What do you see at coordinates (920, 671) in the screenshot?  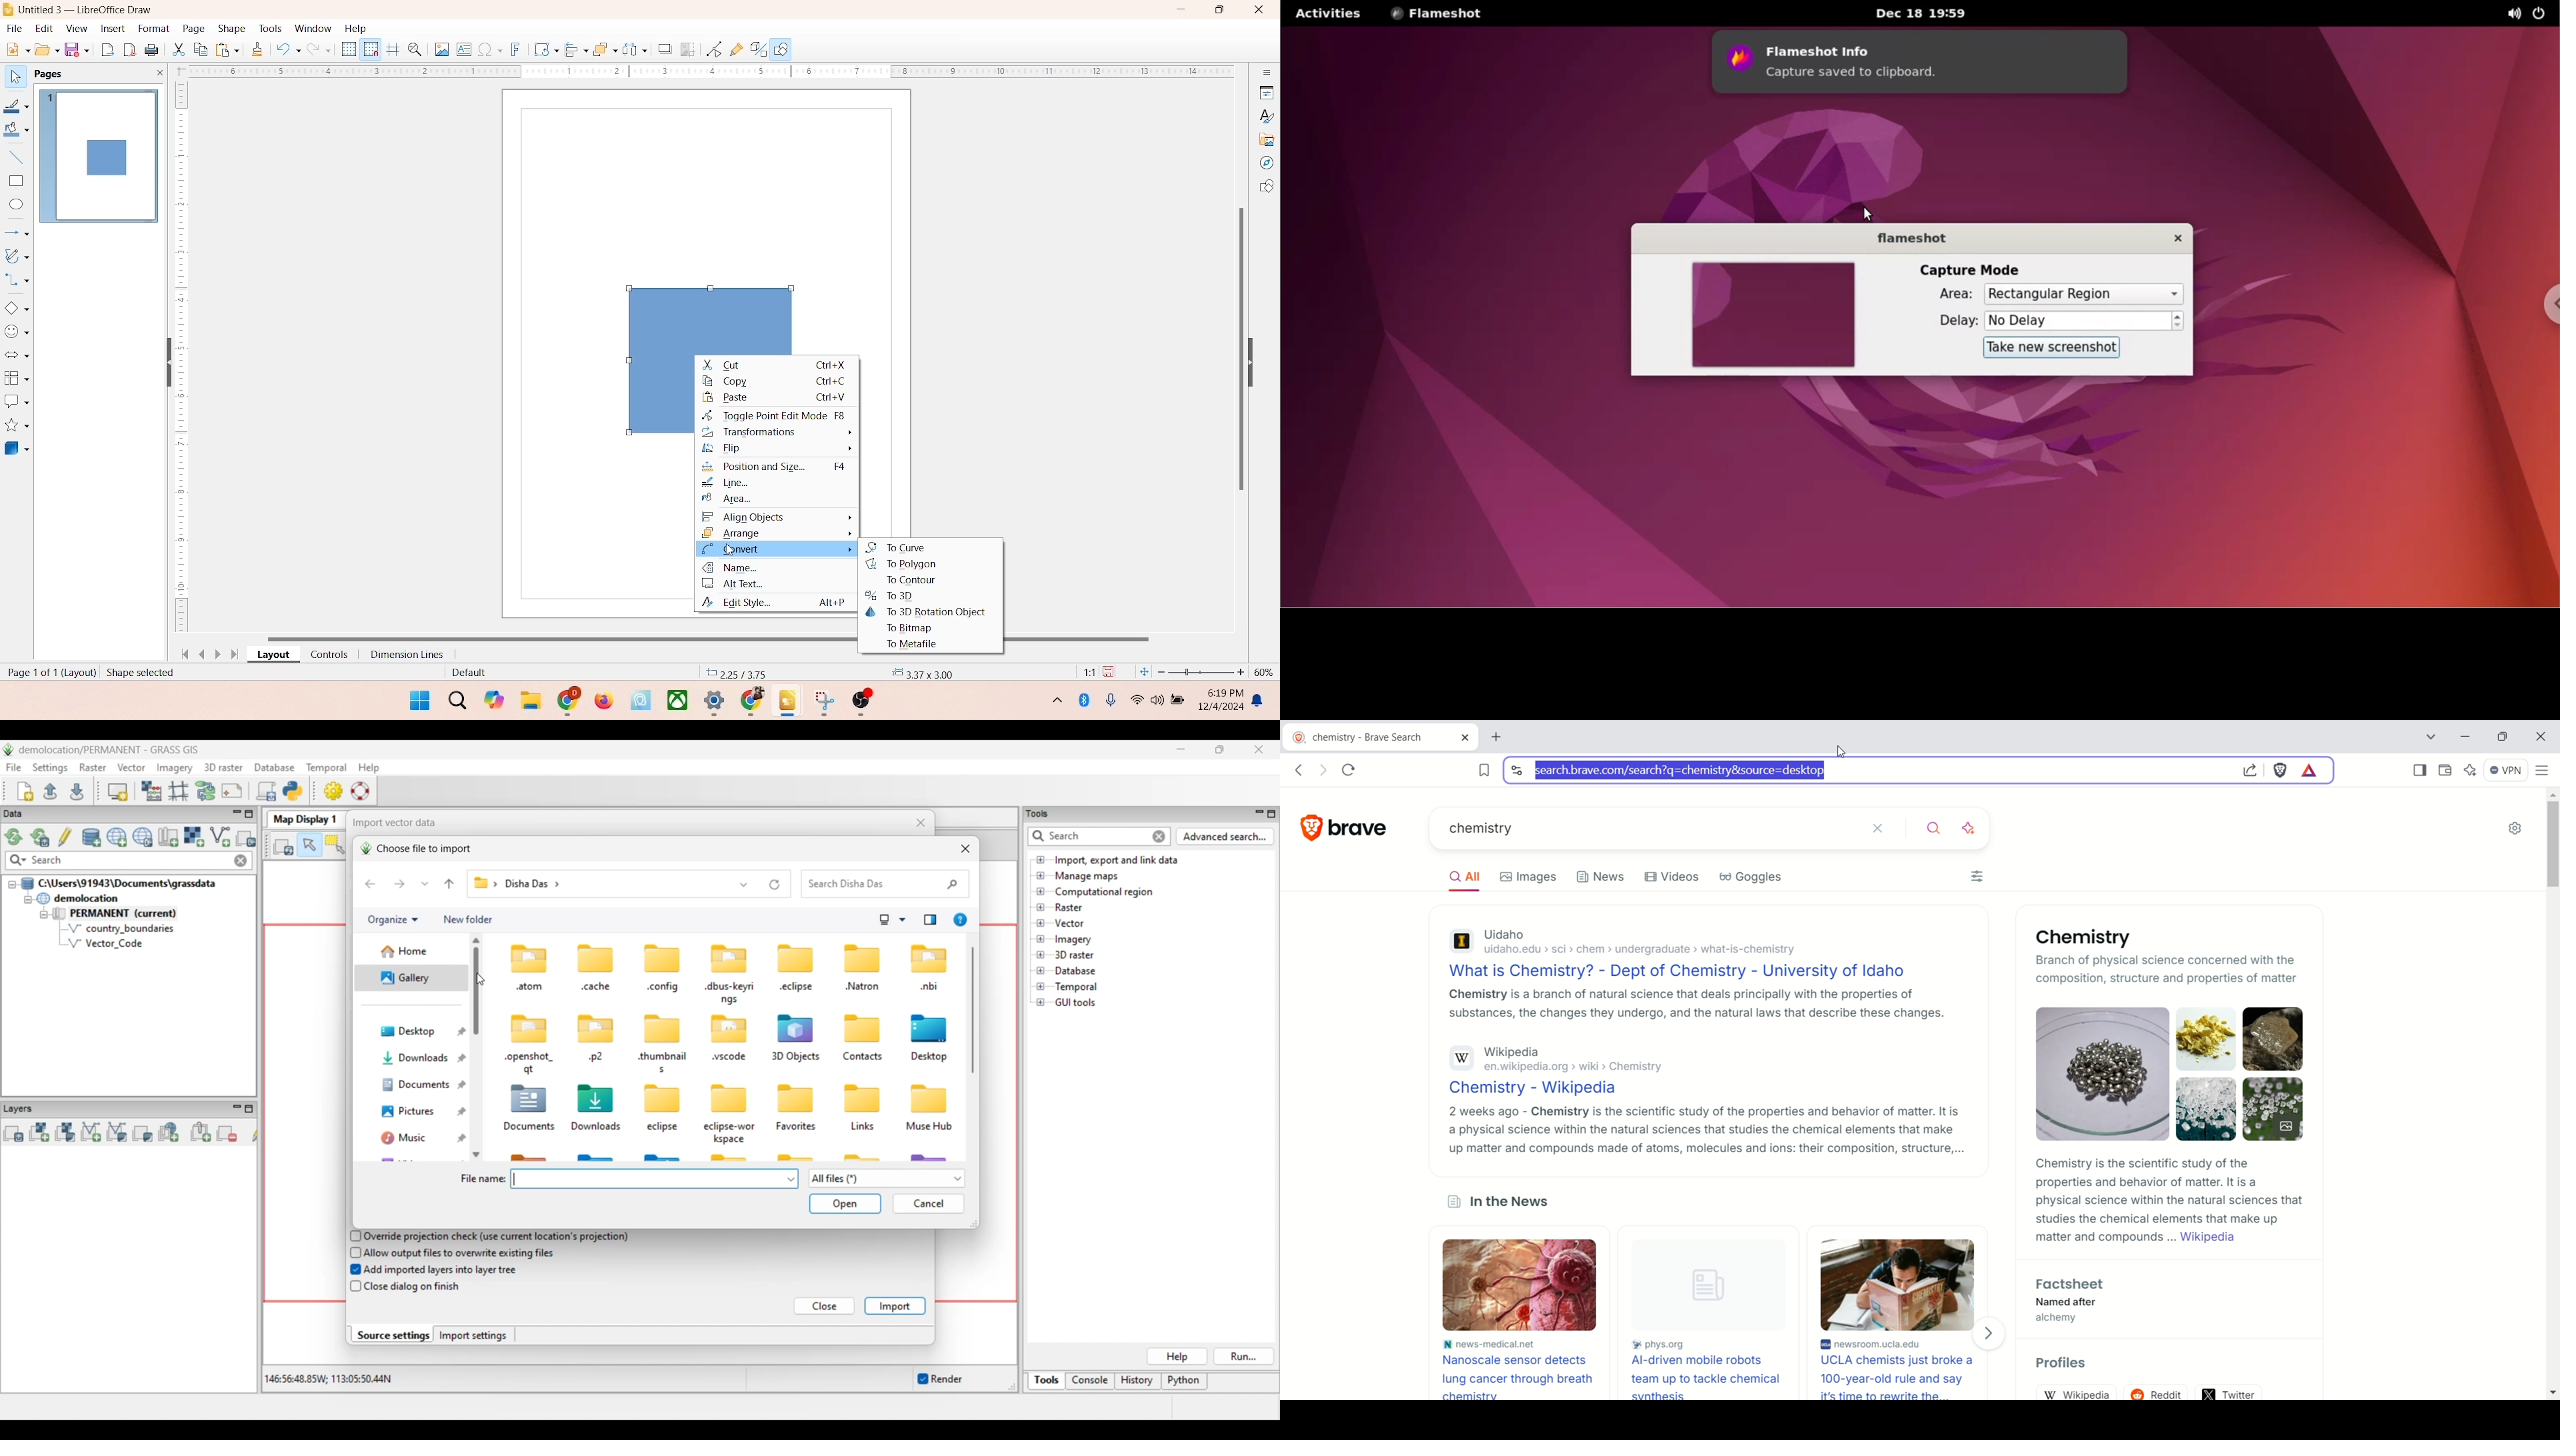 I see `anchor point` at bounding box center [920, 671].